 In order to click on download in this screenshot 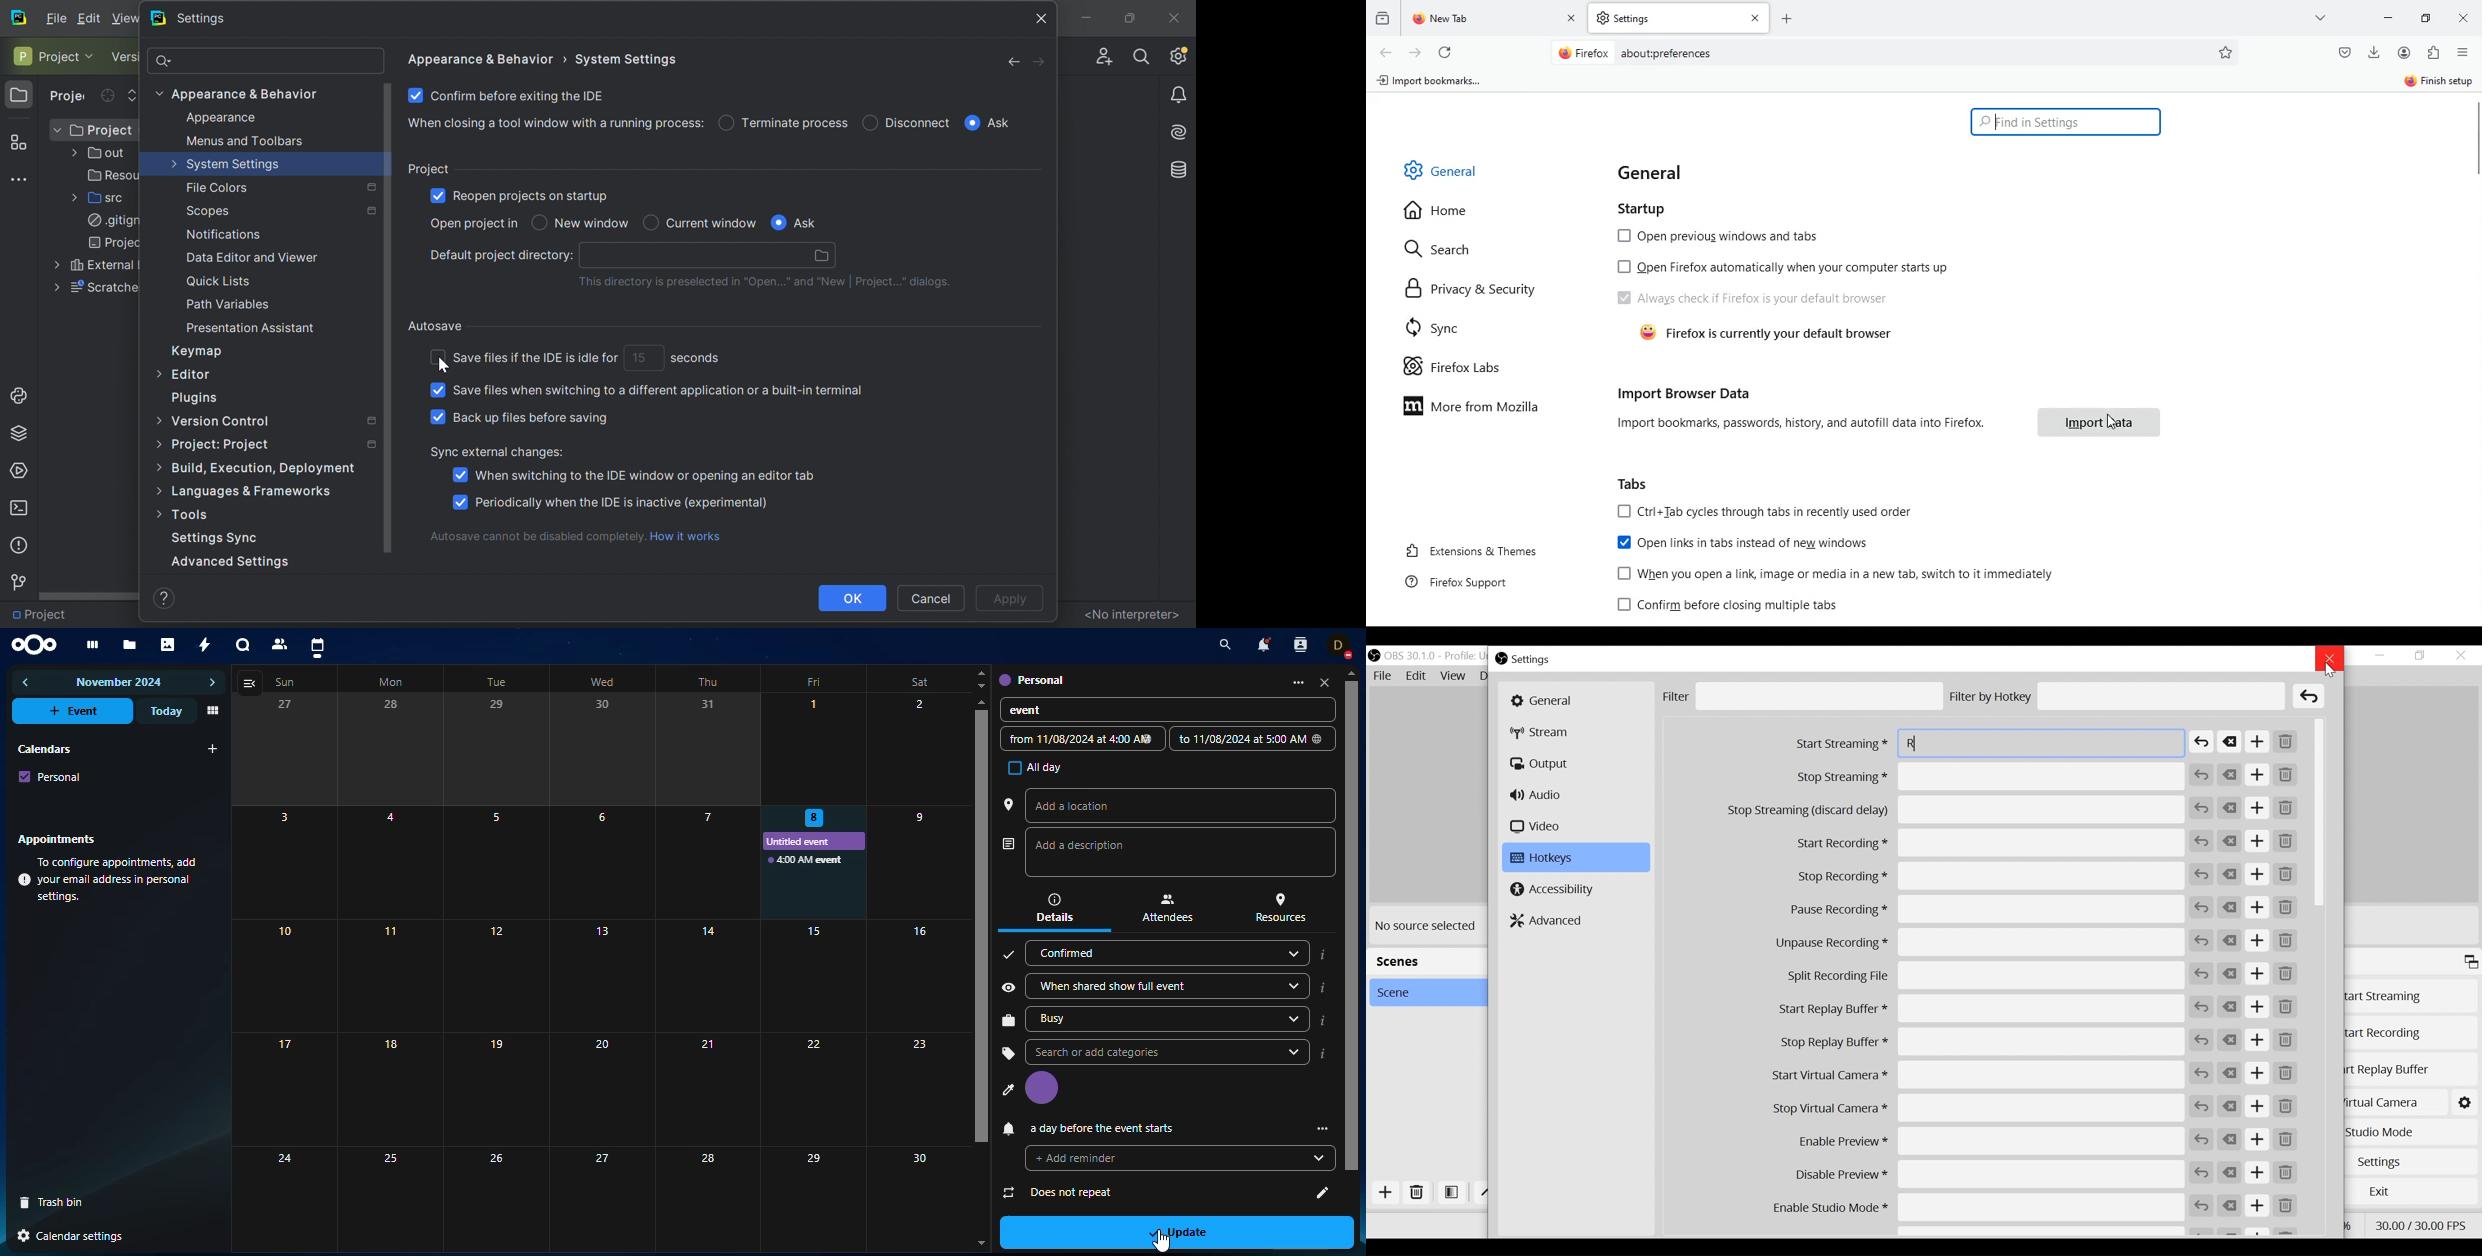, I will do `click(2376, 52)`.